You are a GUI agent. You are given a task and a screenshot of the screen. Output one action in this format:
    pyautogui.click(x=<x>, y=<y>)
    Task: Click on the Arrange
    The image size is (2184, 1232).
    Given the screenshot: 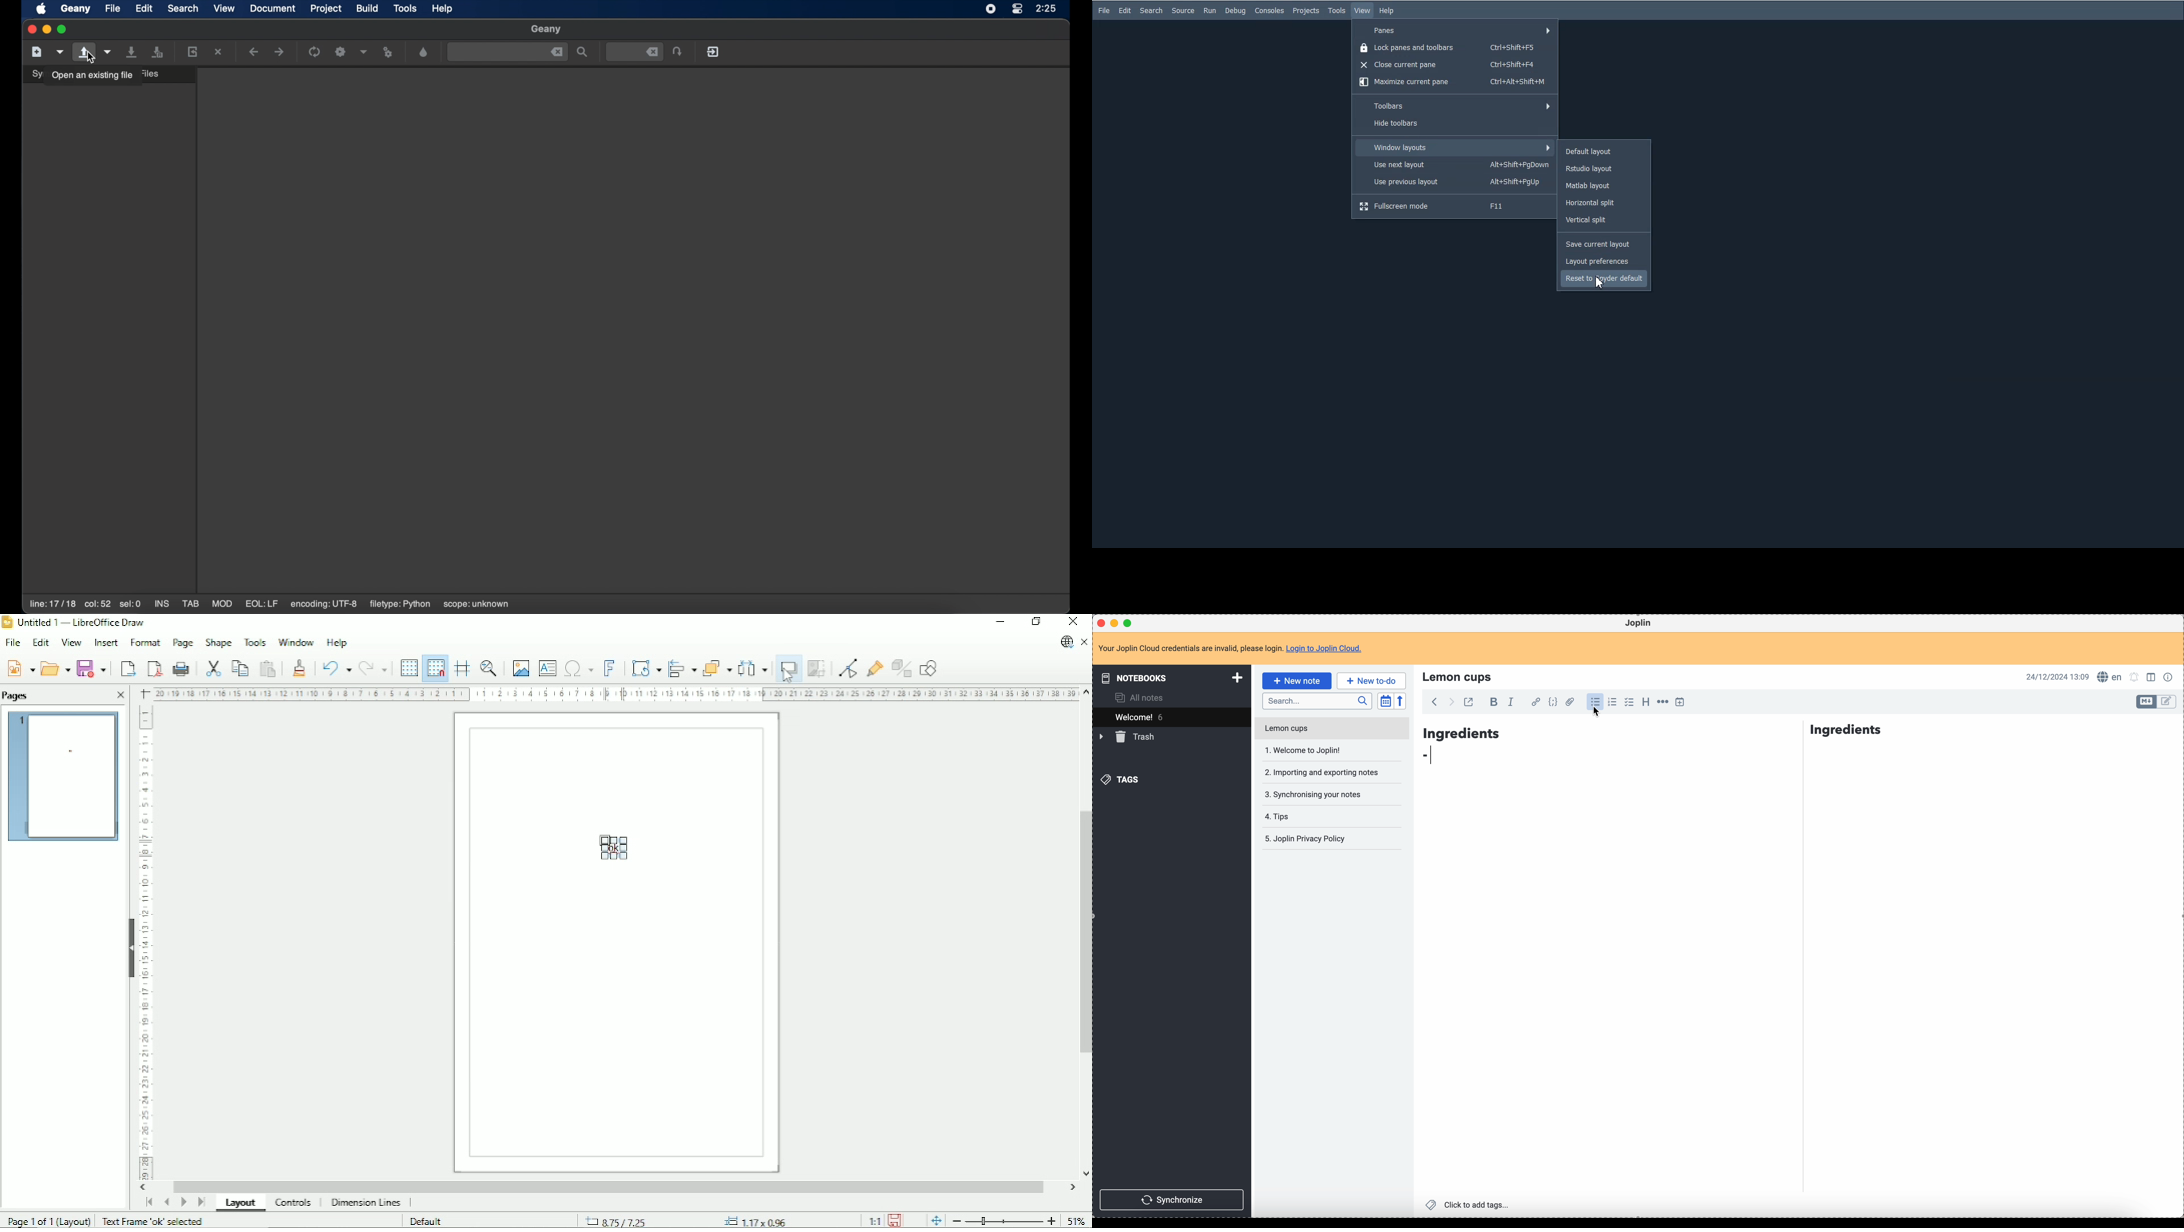 What is the action you would take?
    pyautogui.click(x=716, y=667)
    